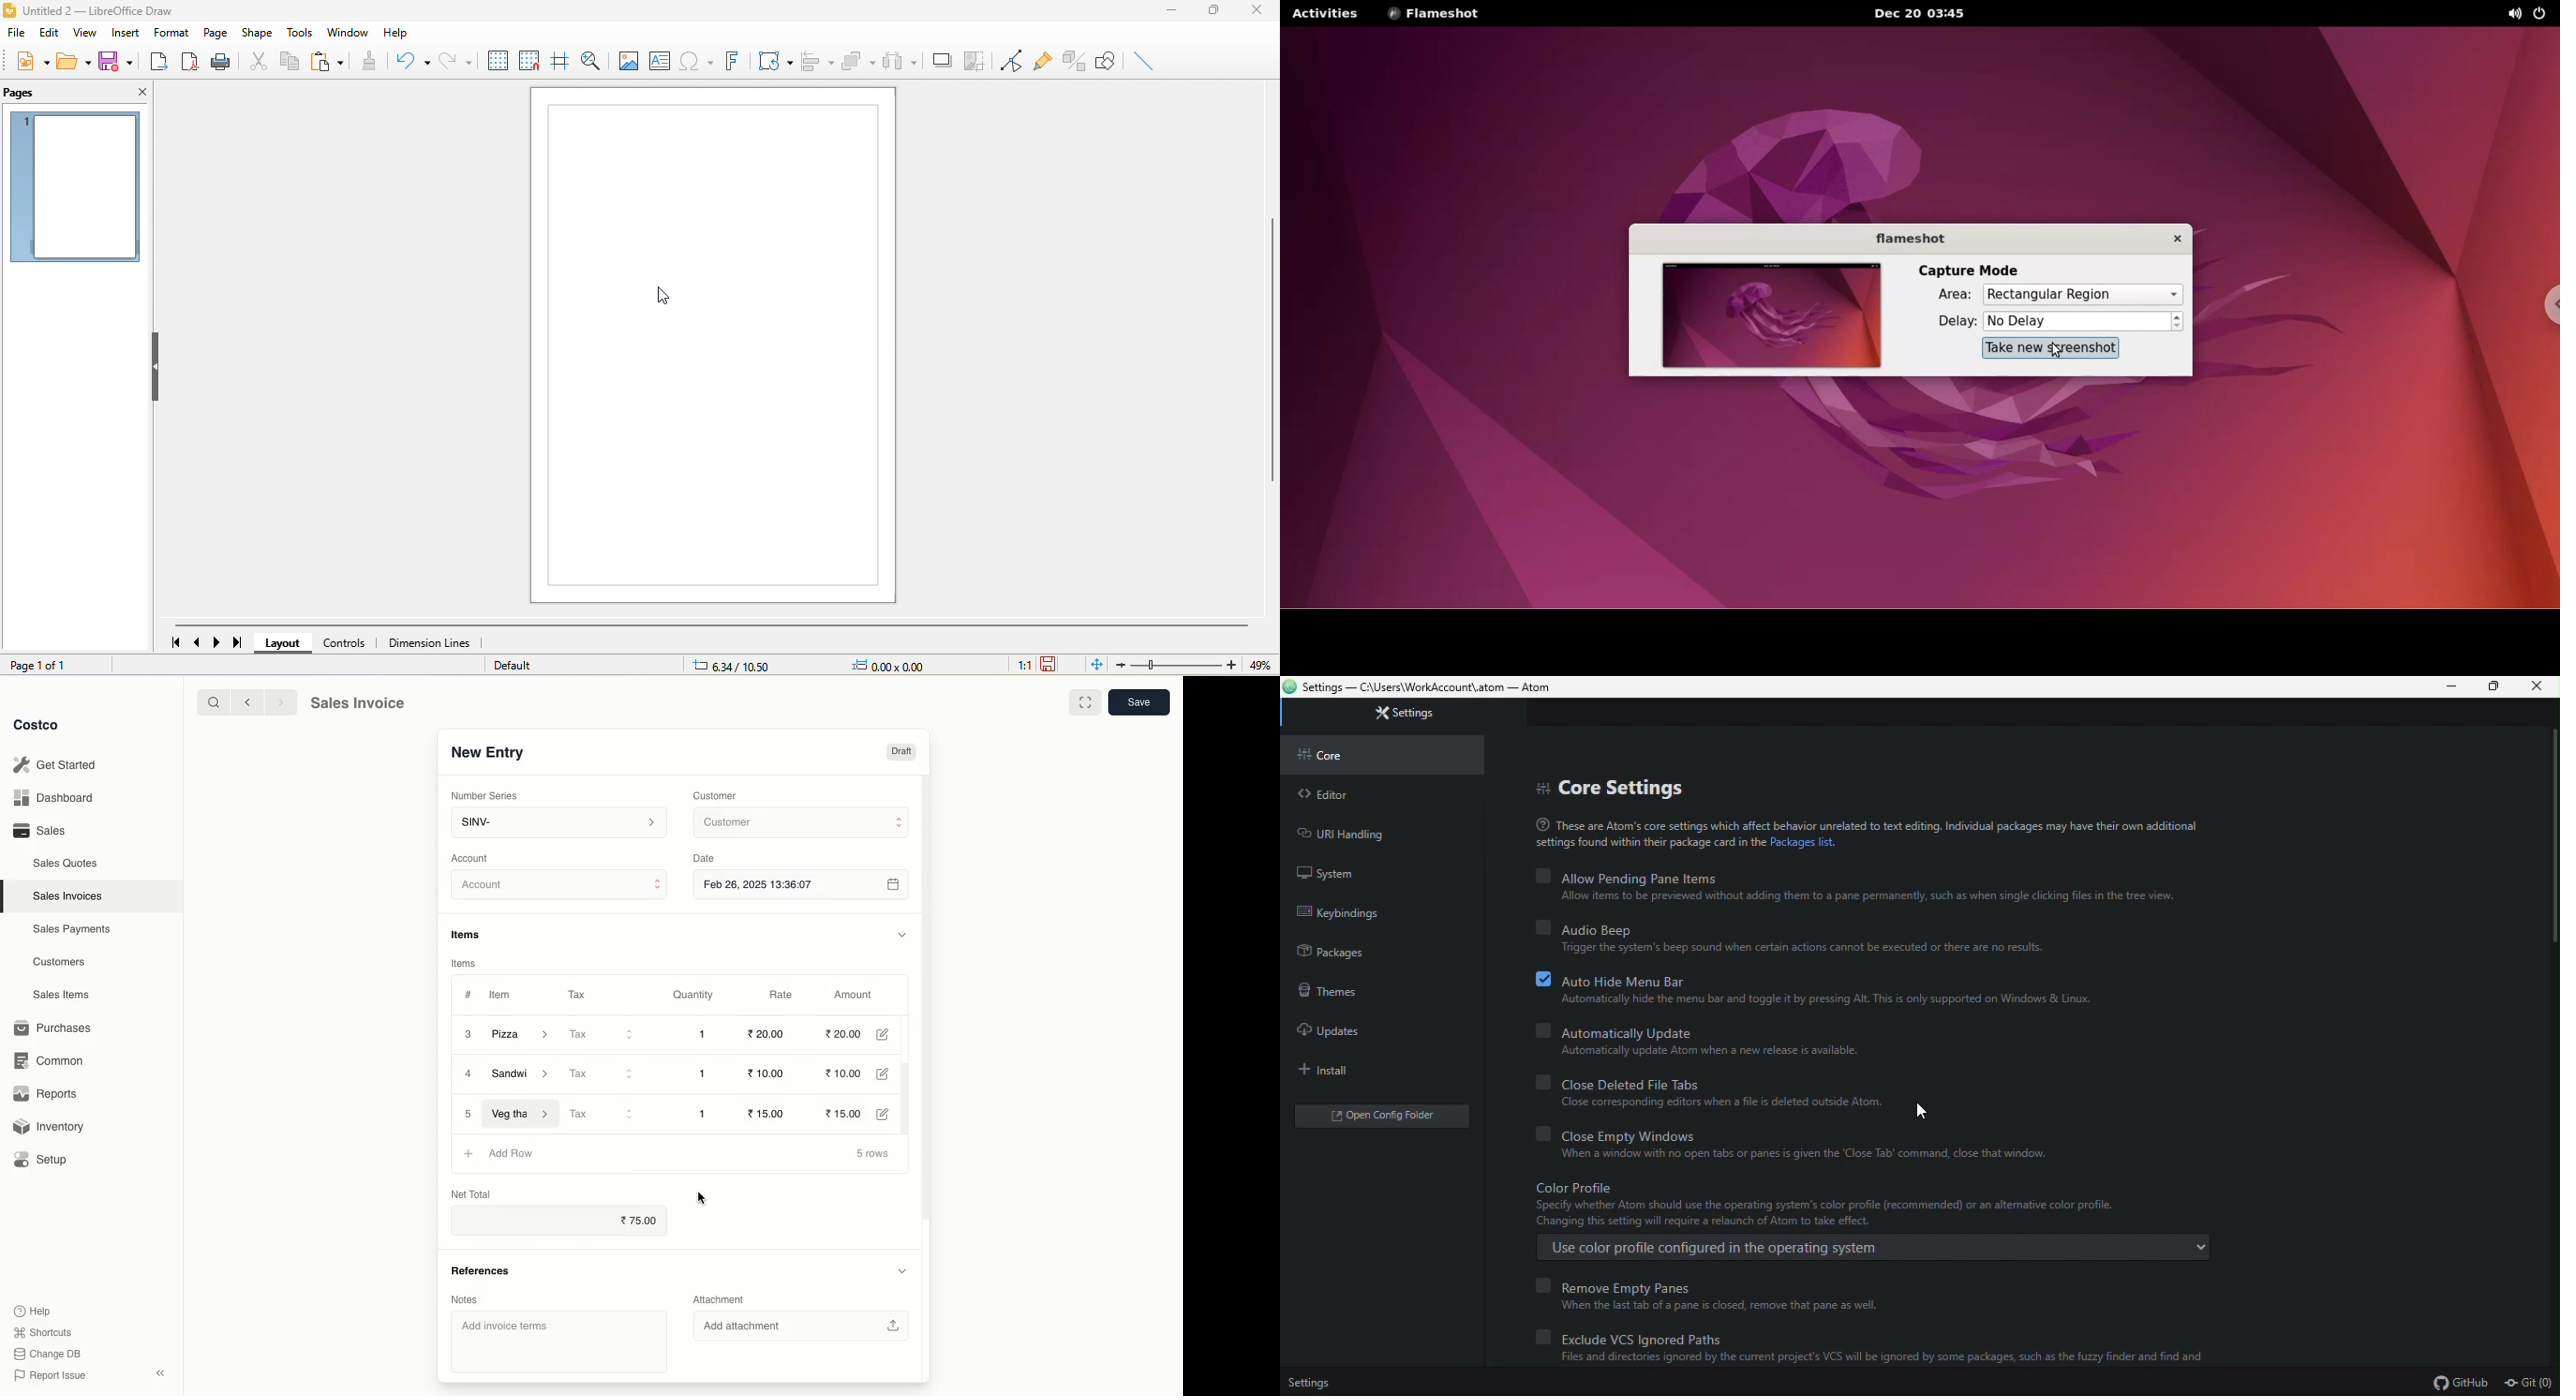  Describe the element at coordinates (487, 752) in the screenshot. I see `New Entry` at that location.